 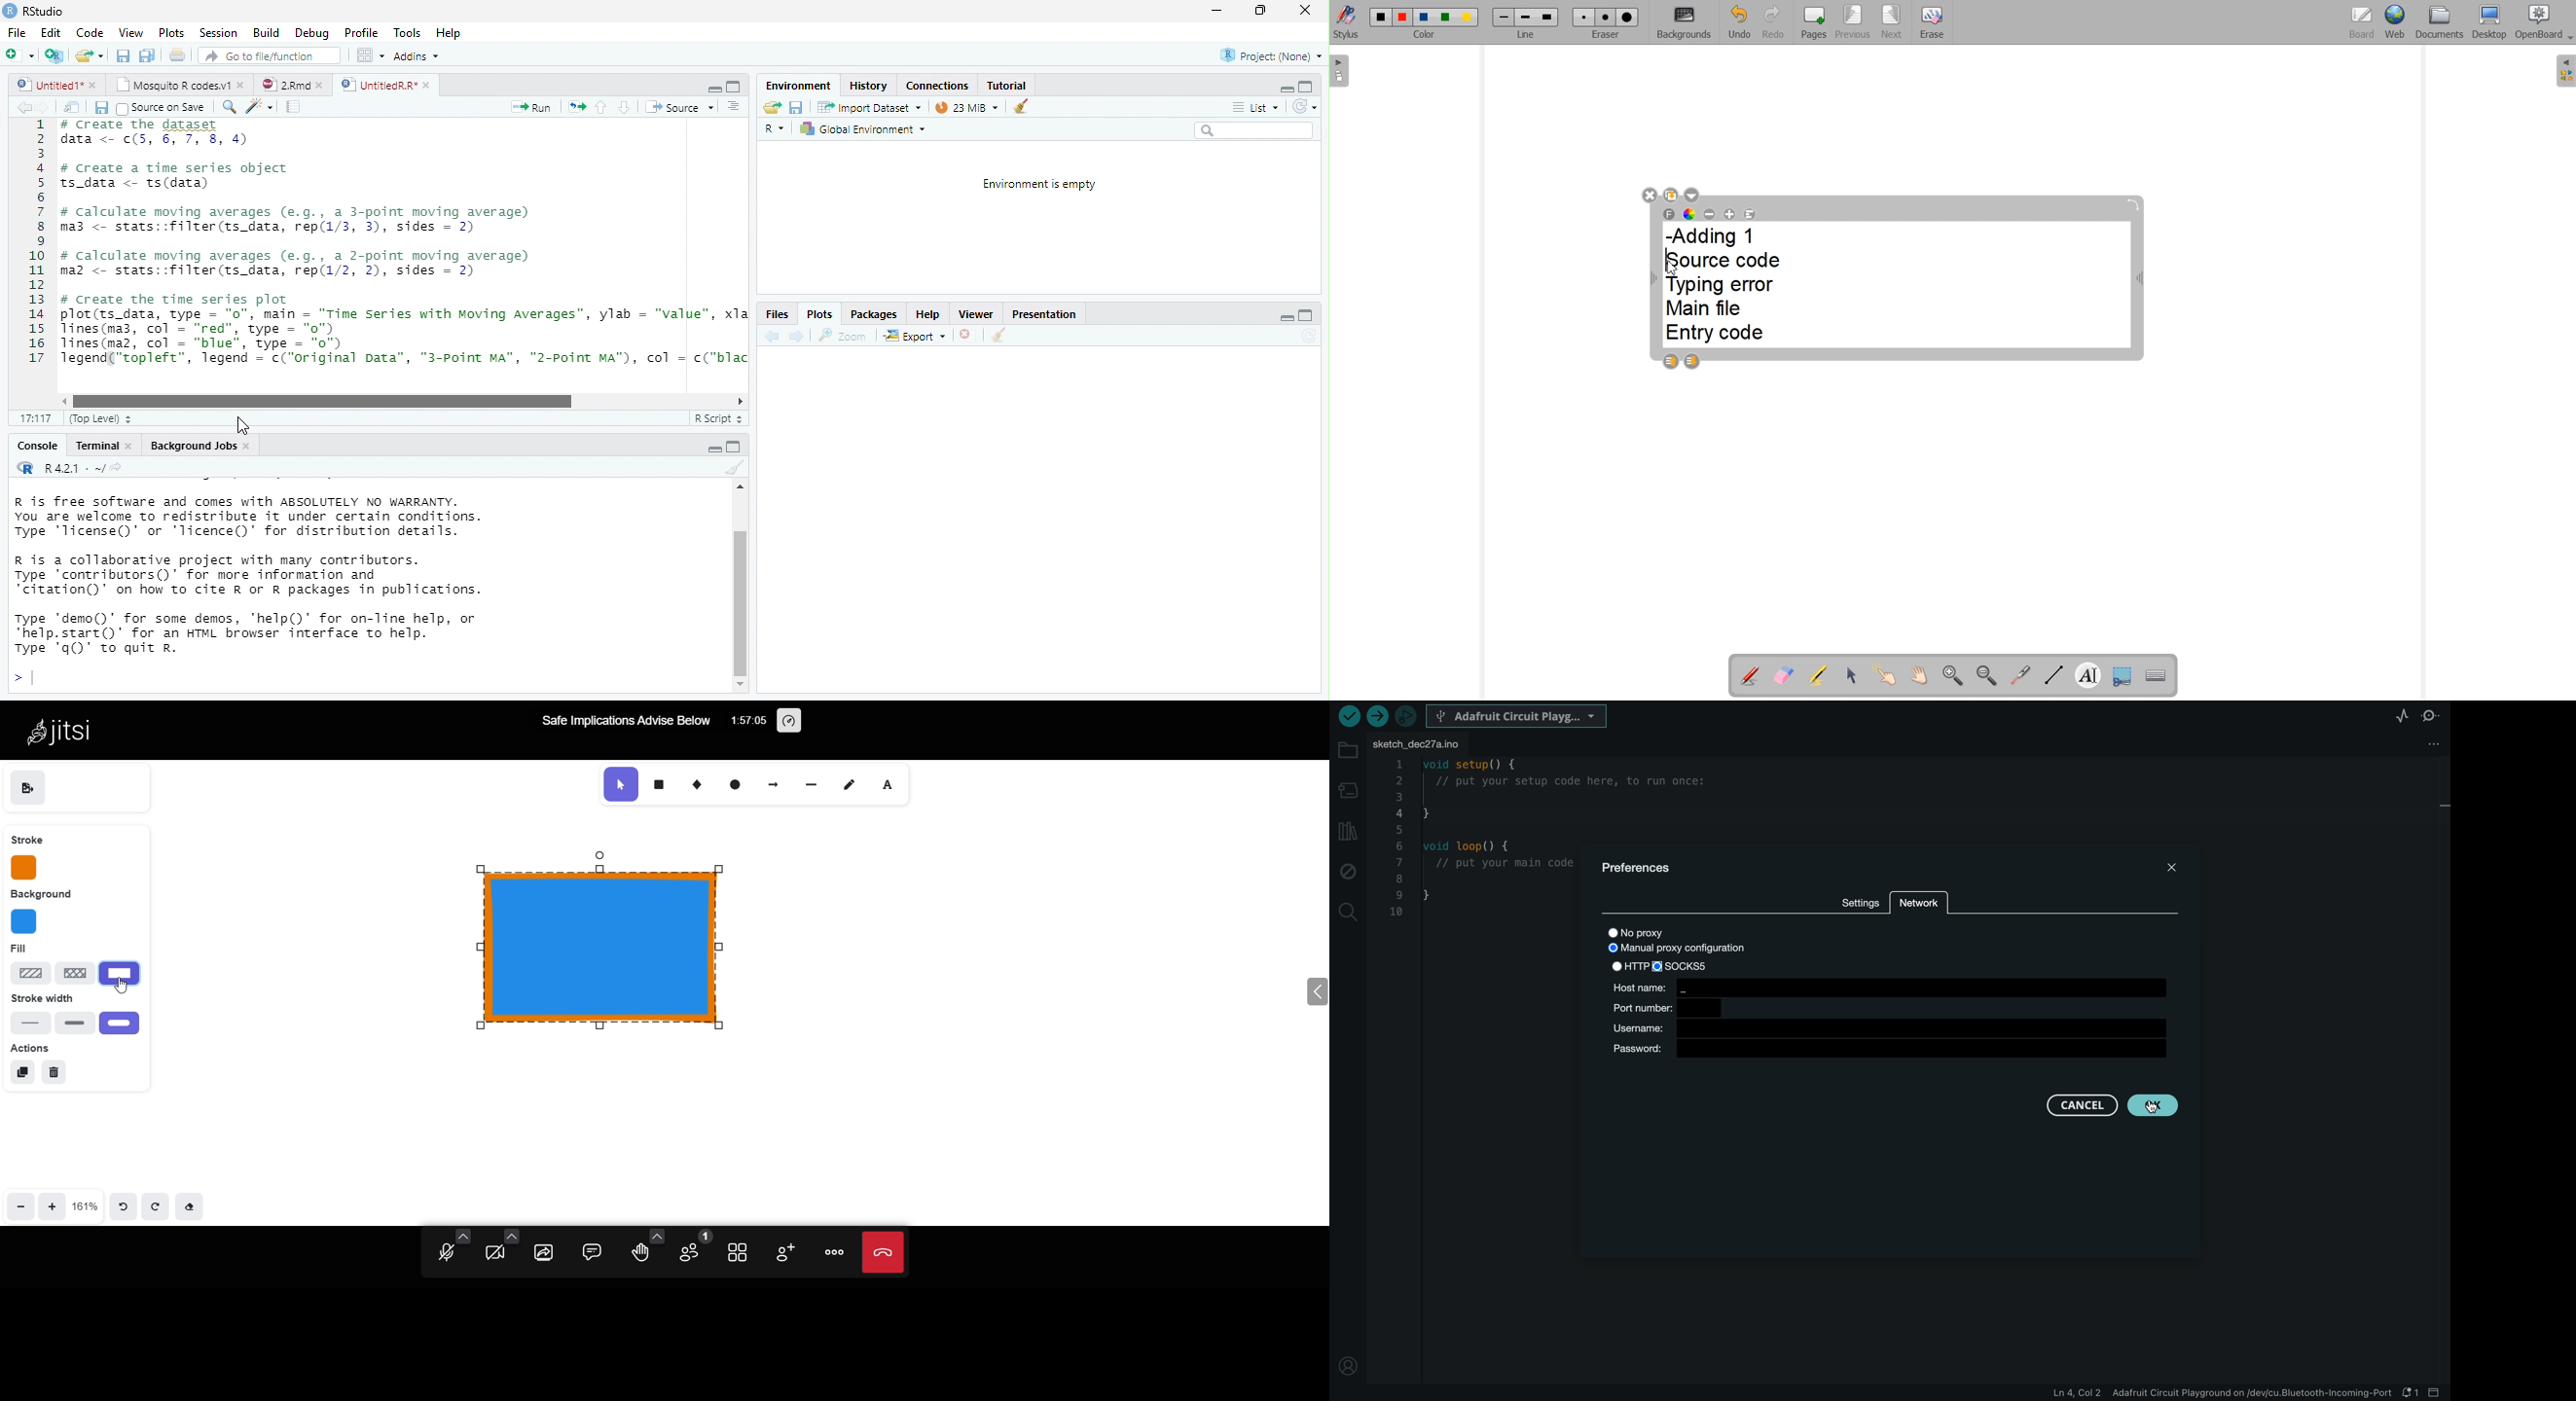 What do you see at coordinates (429, 86) in the screenshot?
I see `close` at bounding box center [429, 86].